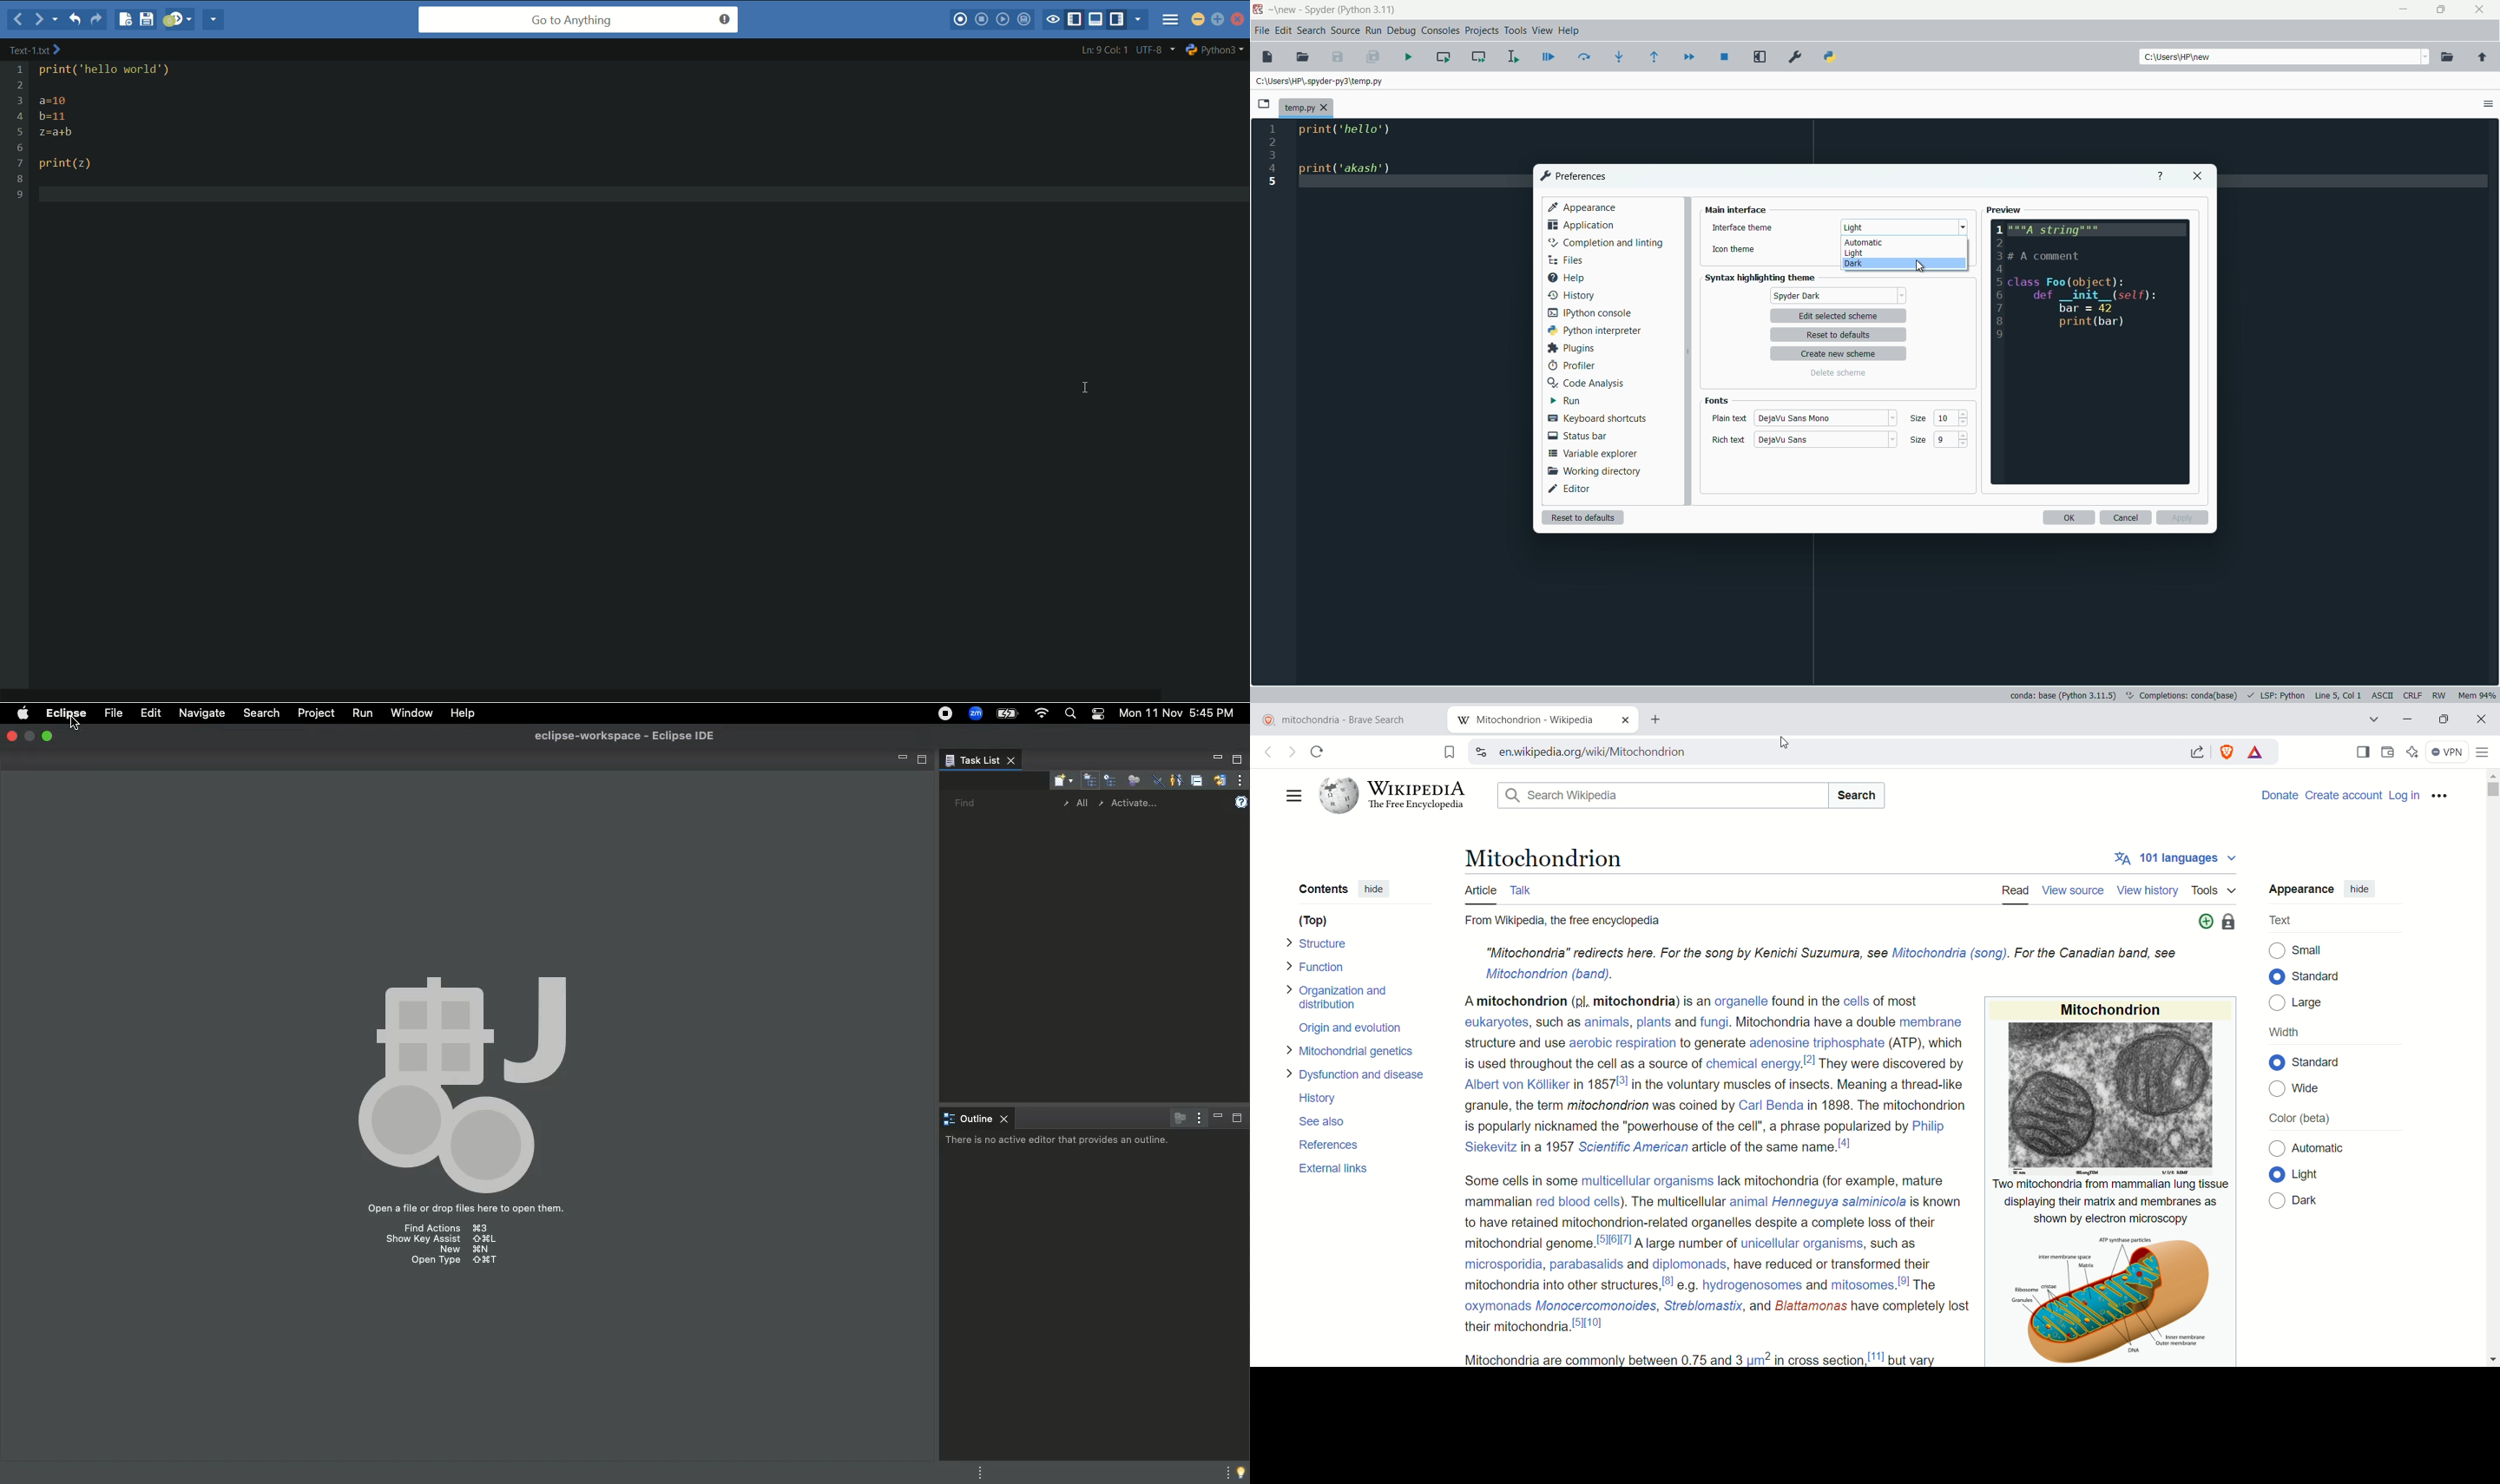 The width and height of the screenshot is (2520, 1484). What do you see at coordinates (2442, 10) in the screenshot?
I see `maximize` at bounding box center [2442, 10].